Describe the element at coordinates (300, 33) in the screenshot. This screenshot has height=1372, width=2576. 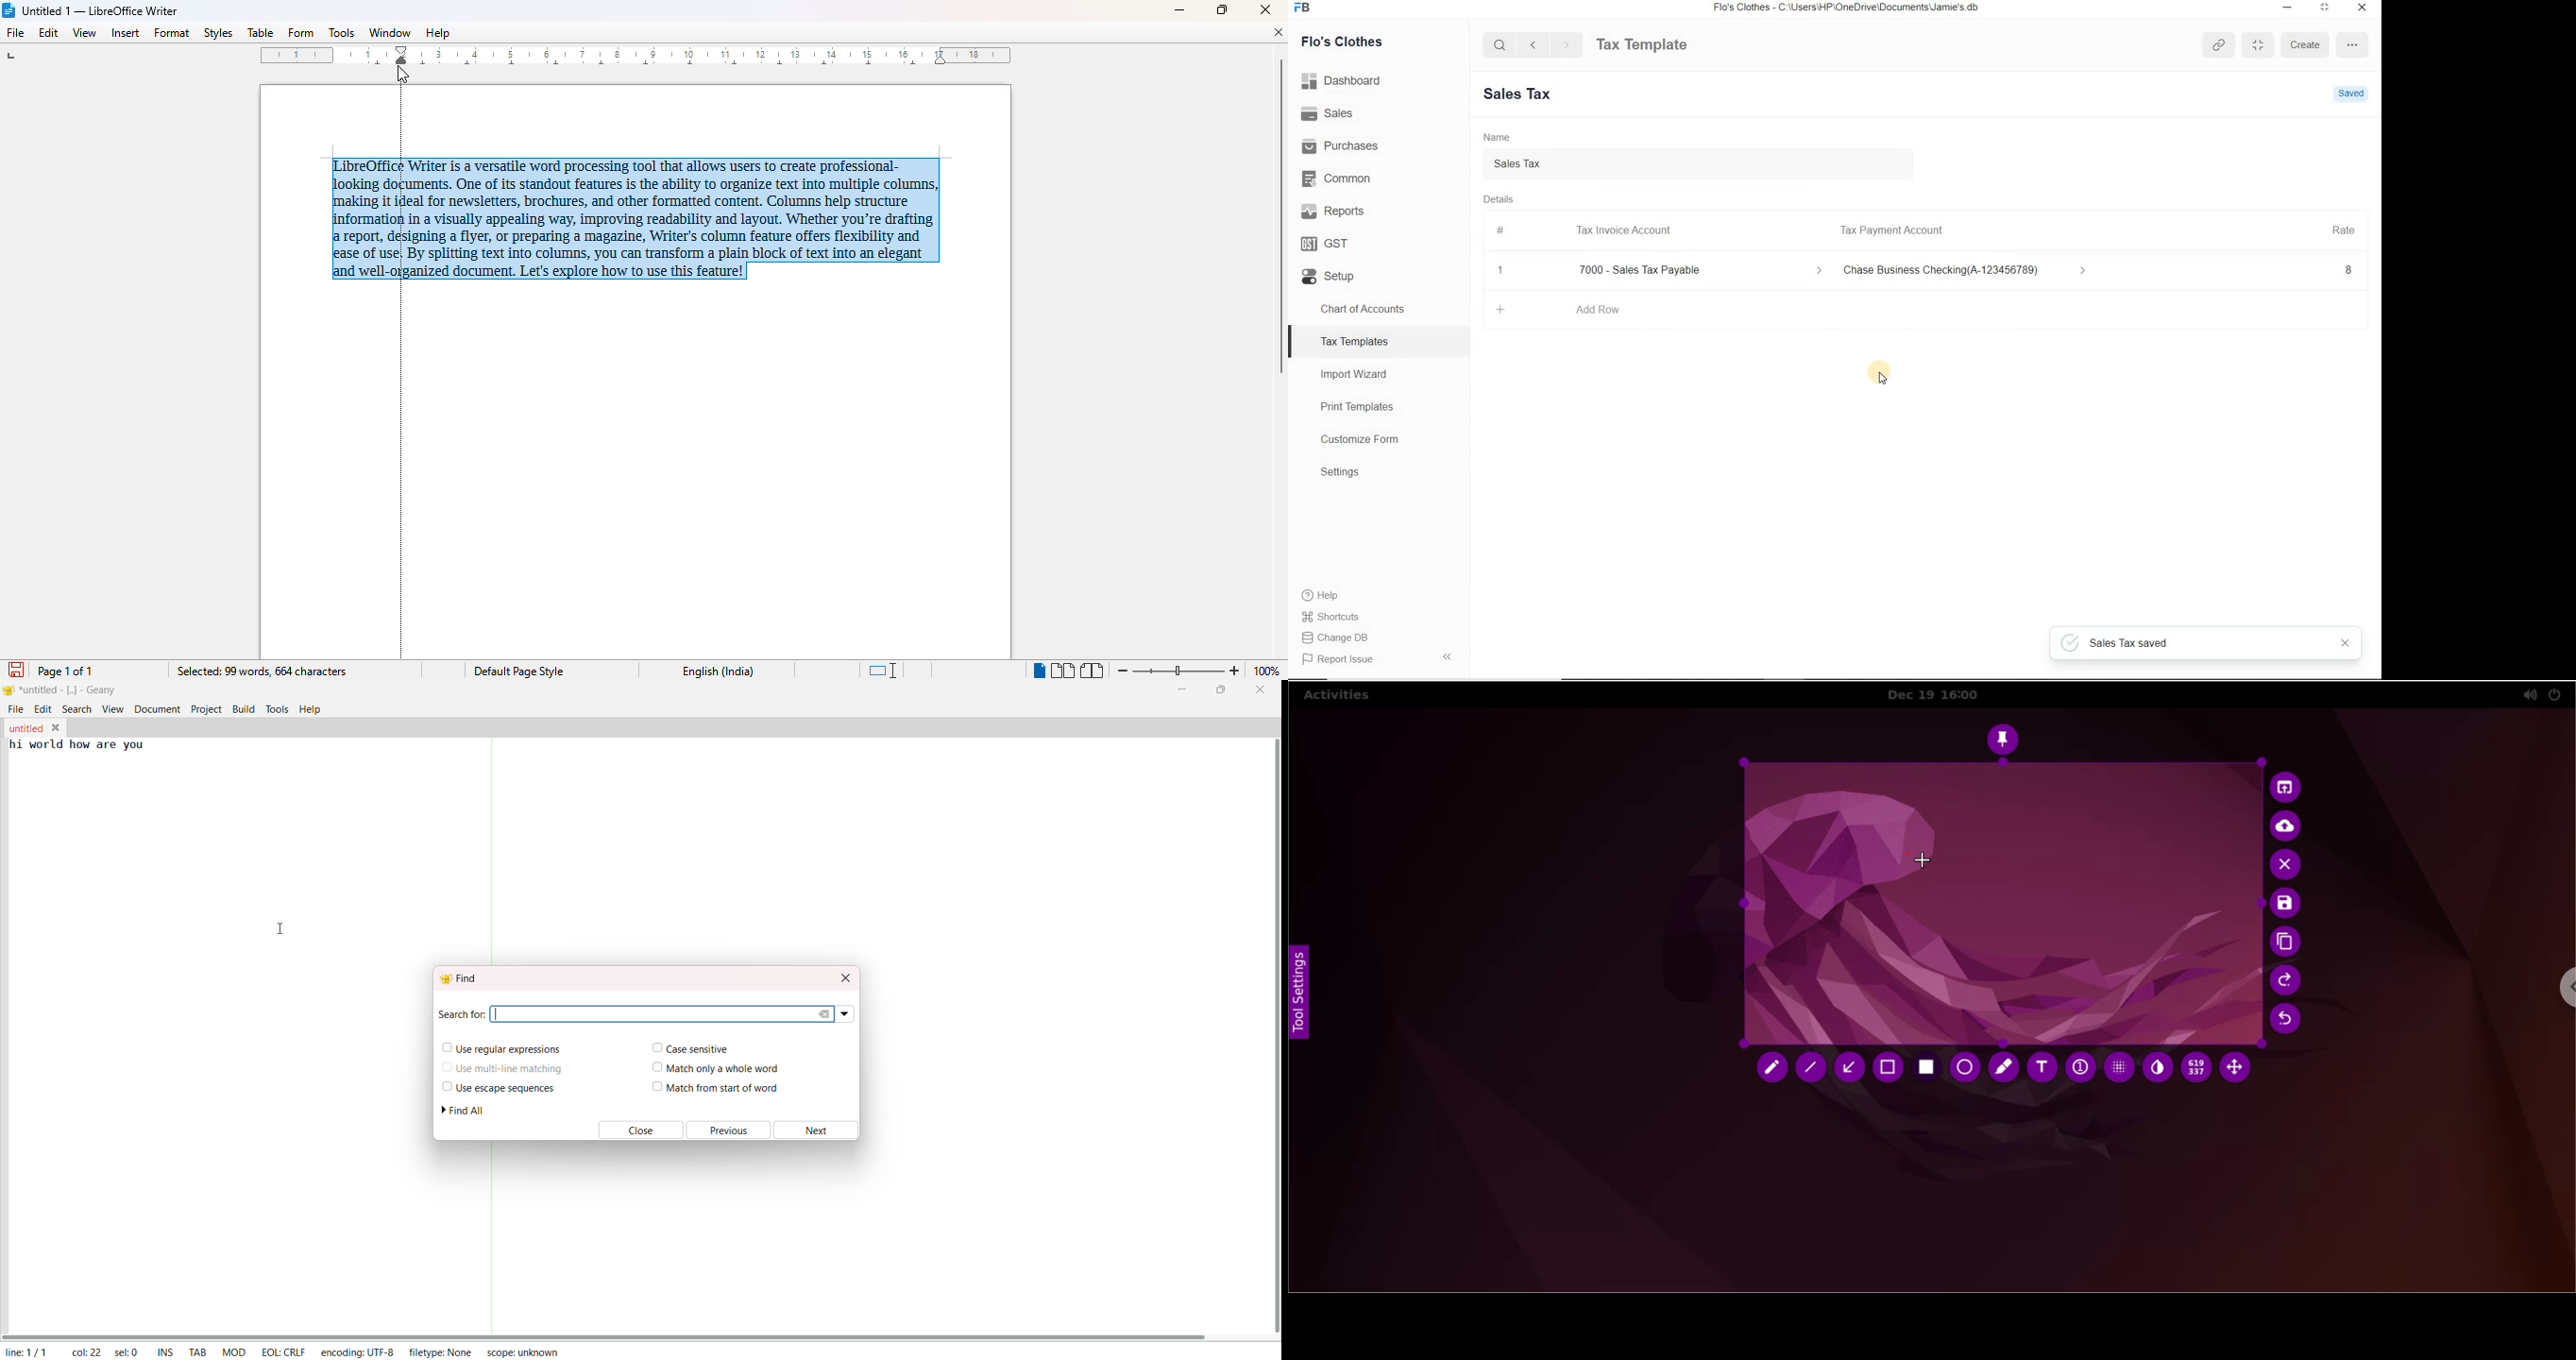
I see `form` at that location.